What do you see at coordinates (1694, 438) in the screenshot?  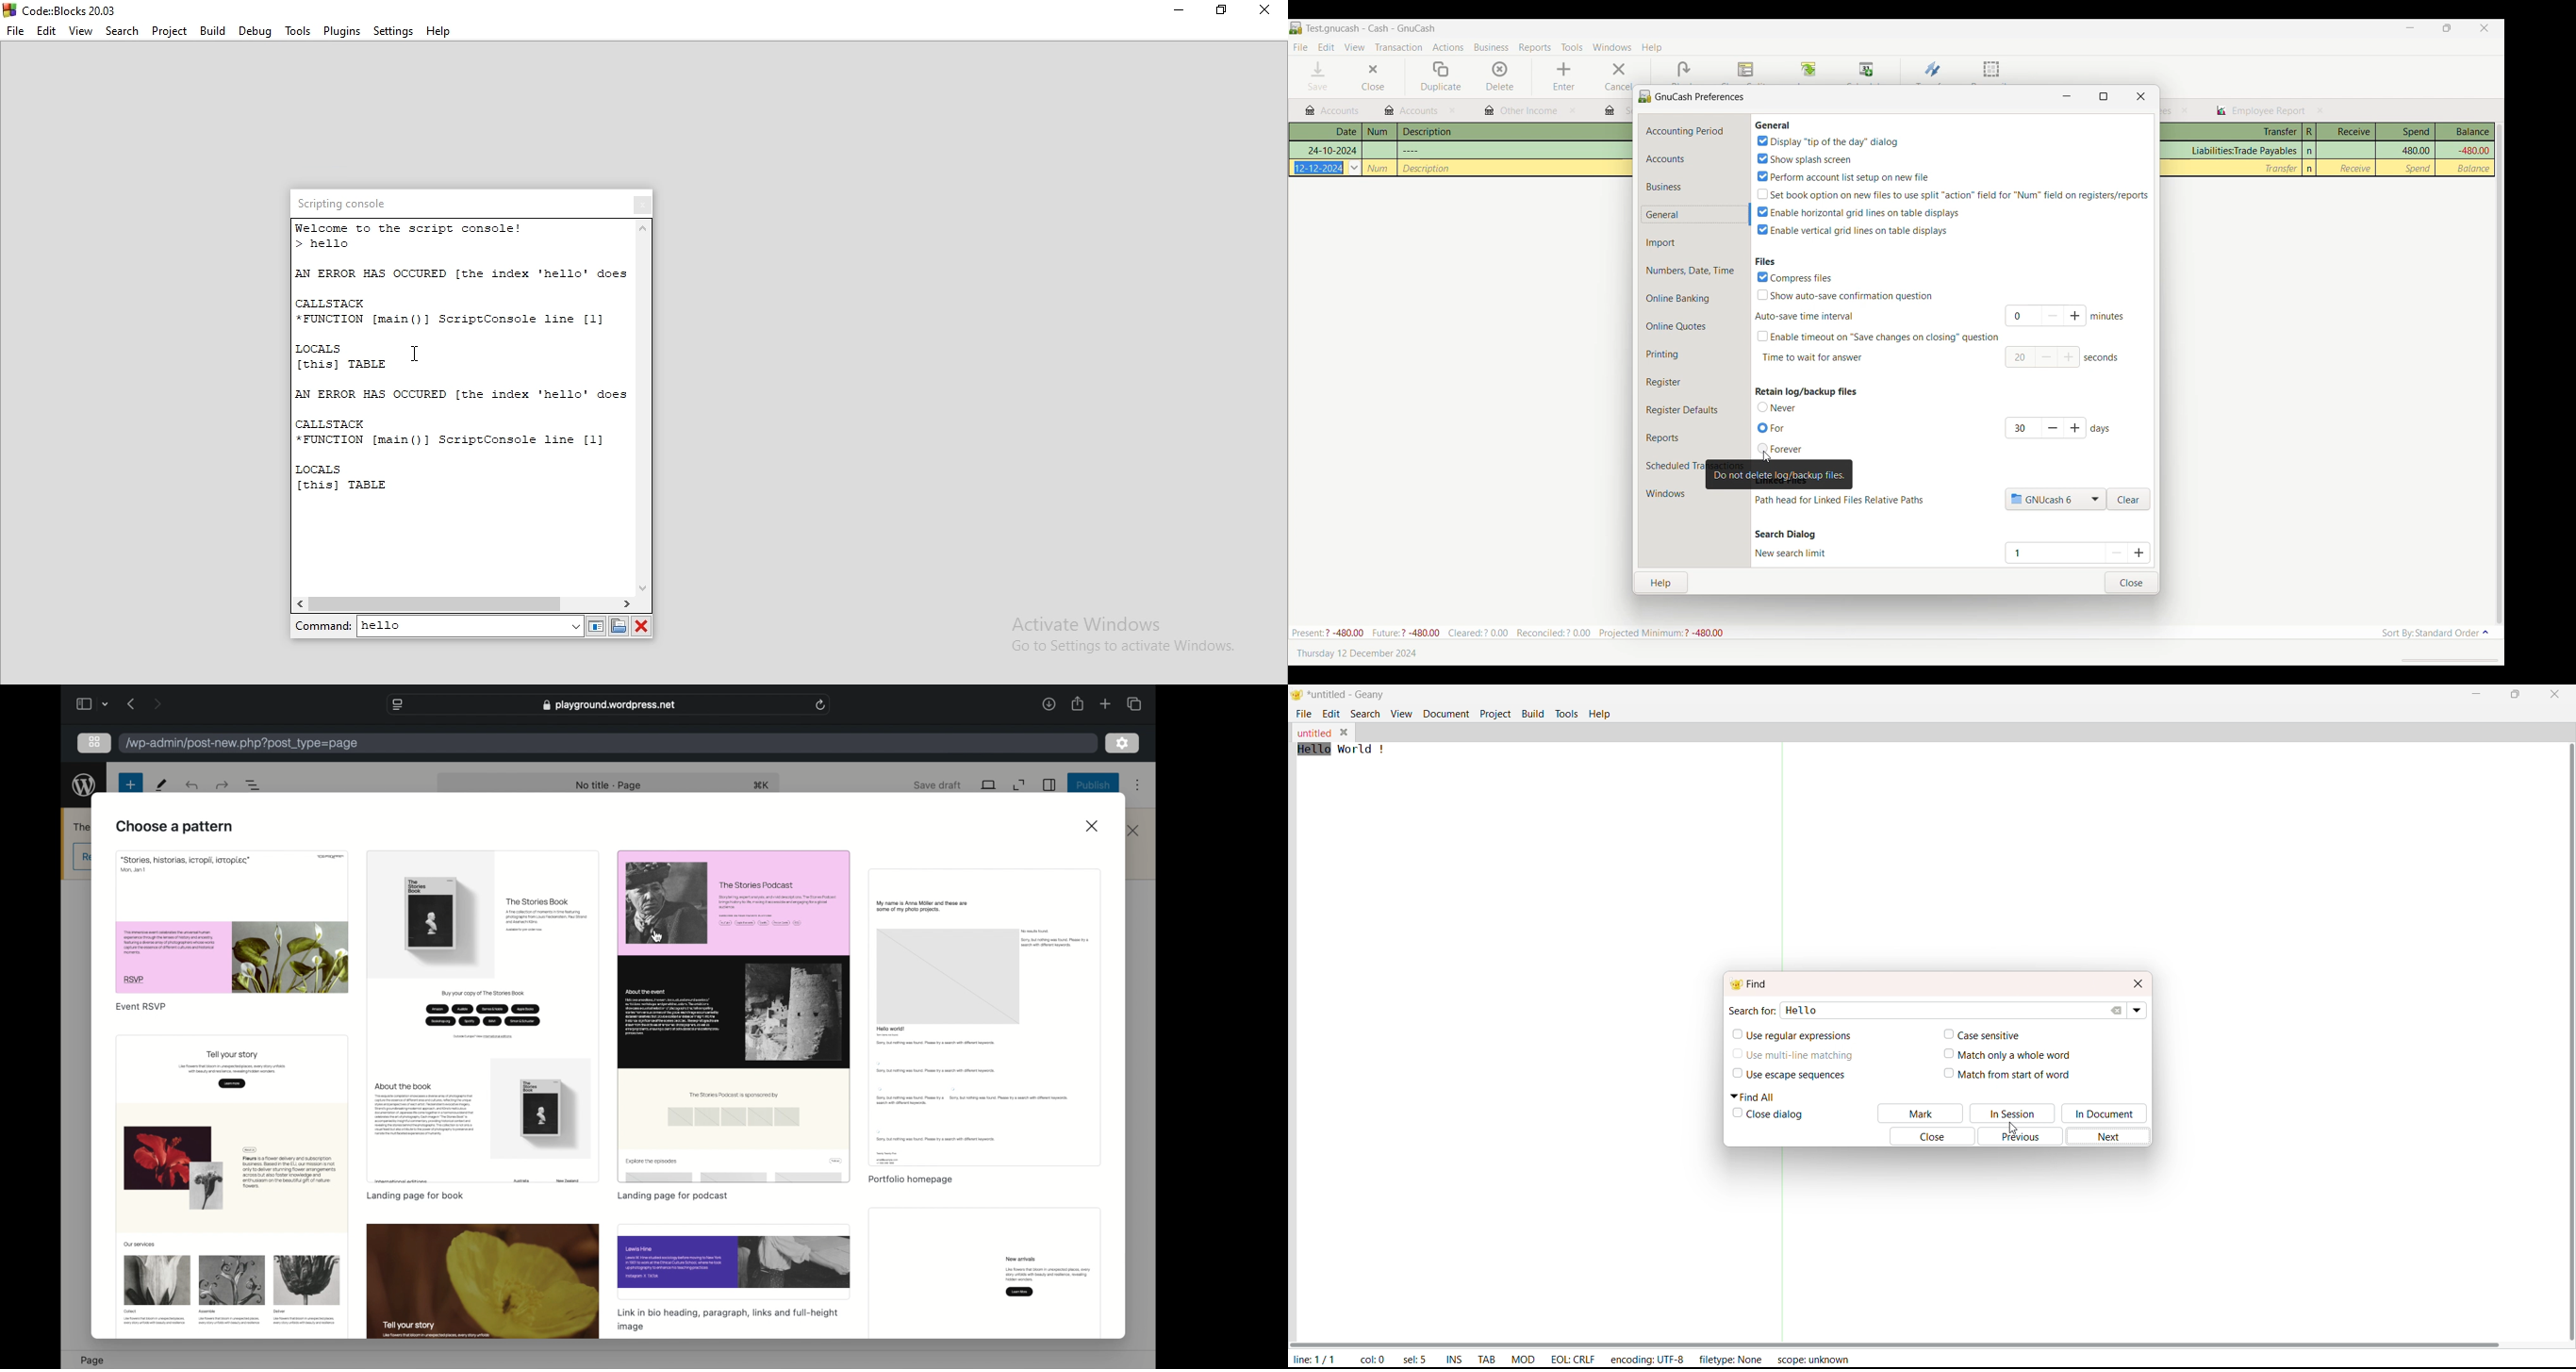 I see `Reports` at bounding box center [1694, 438].